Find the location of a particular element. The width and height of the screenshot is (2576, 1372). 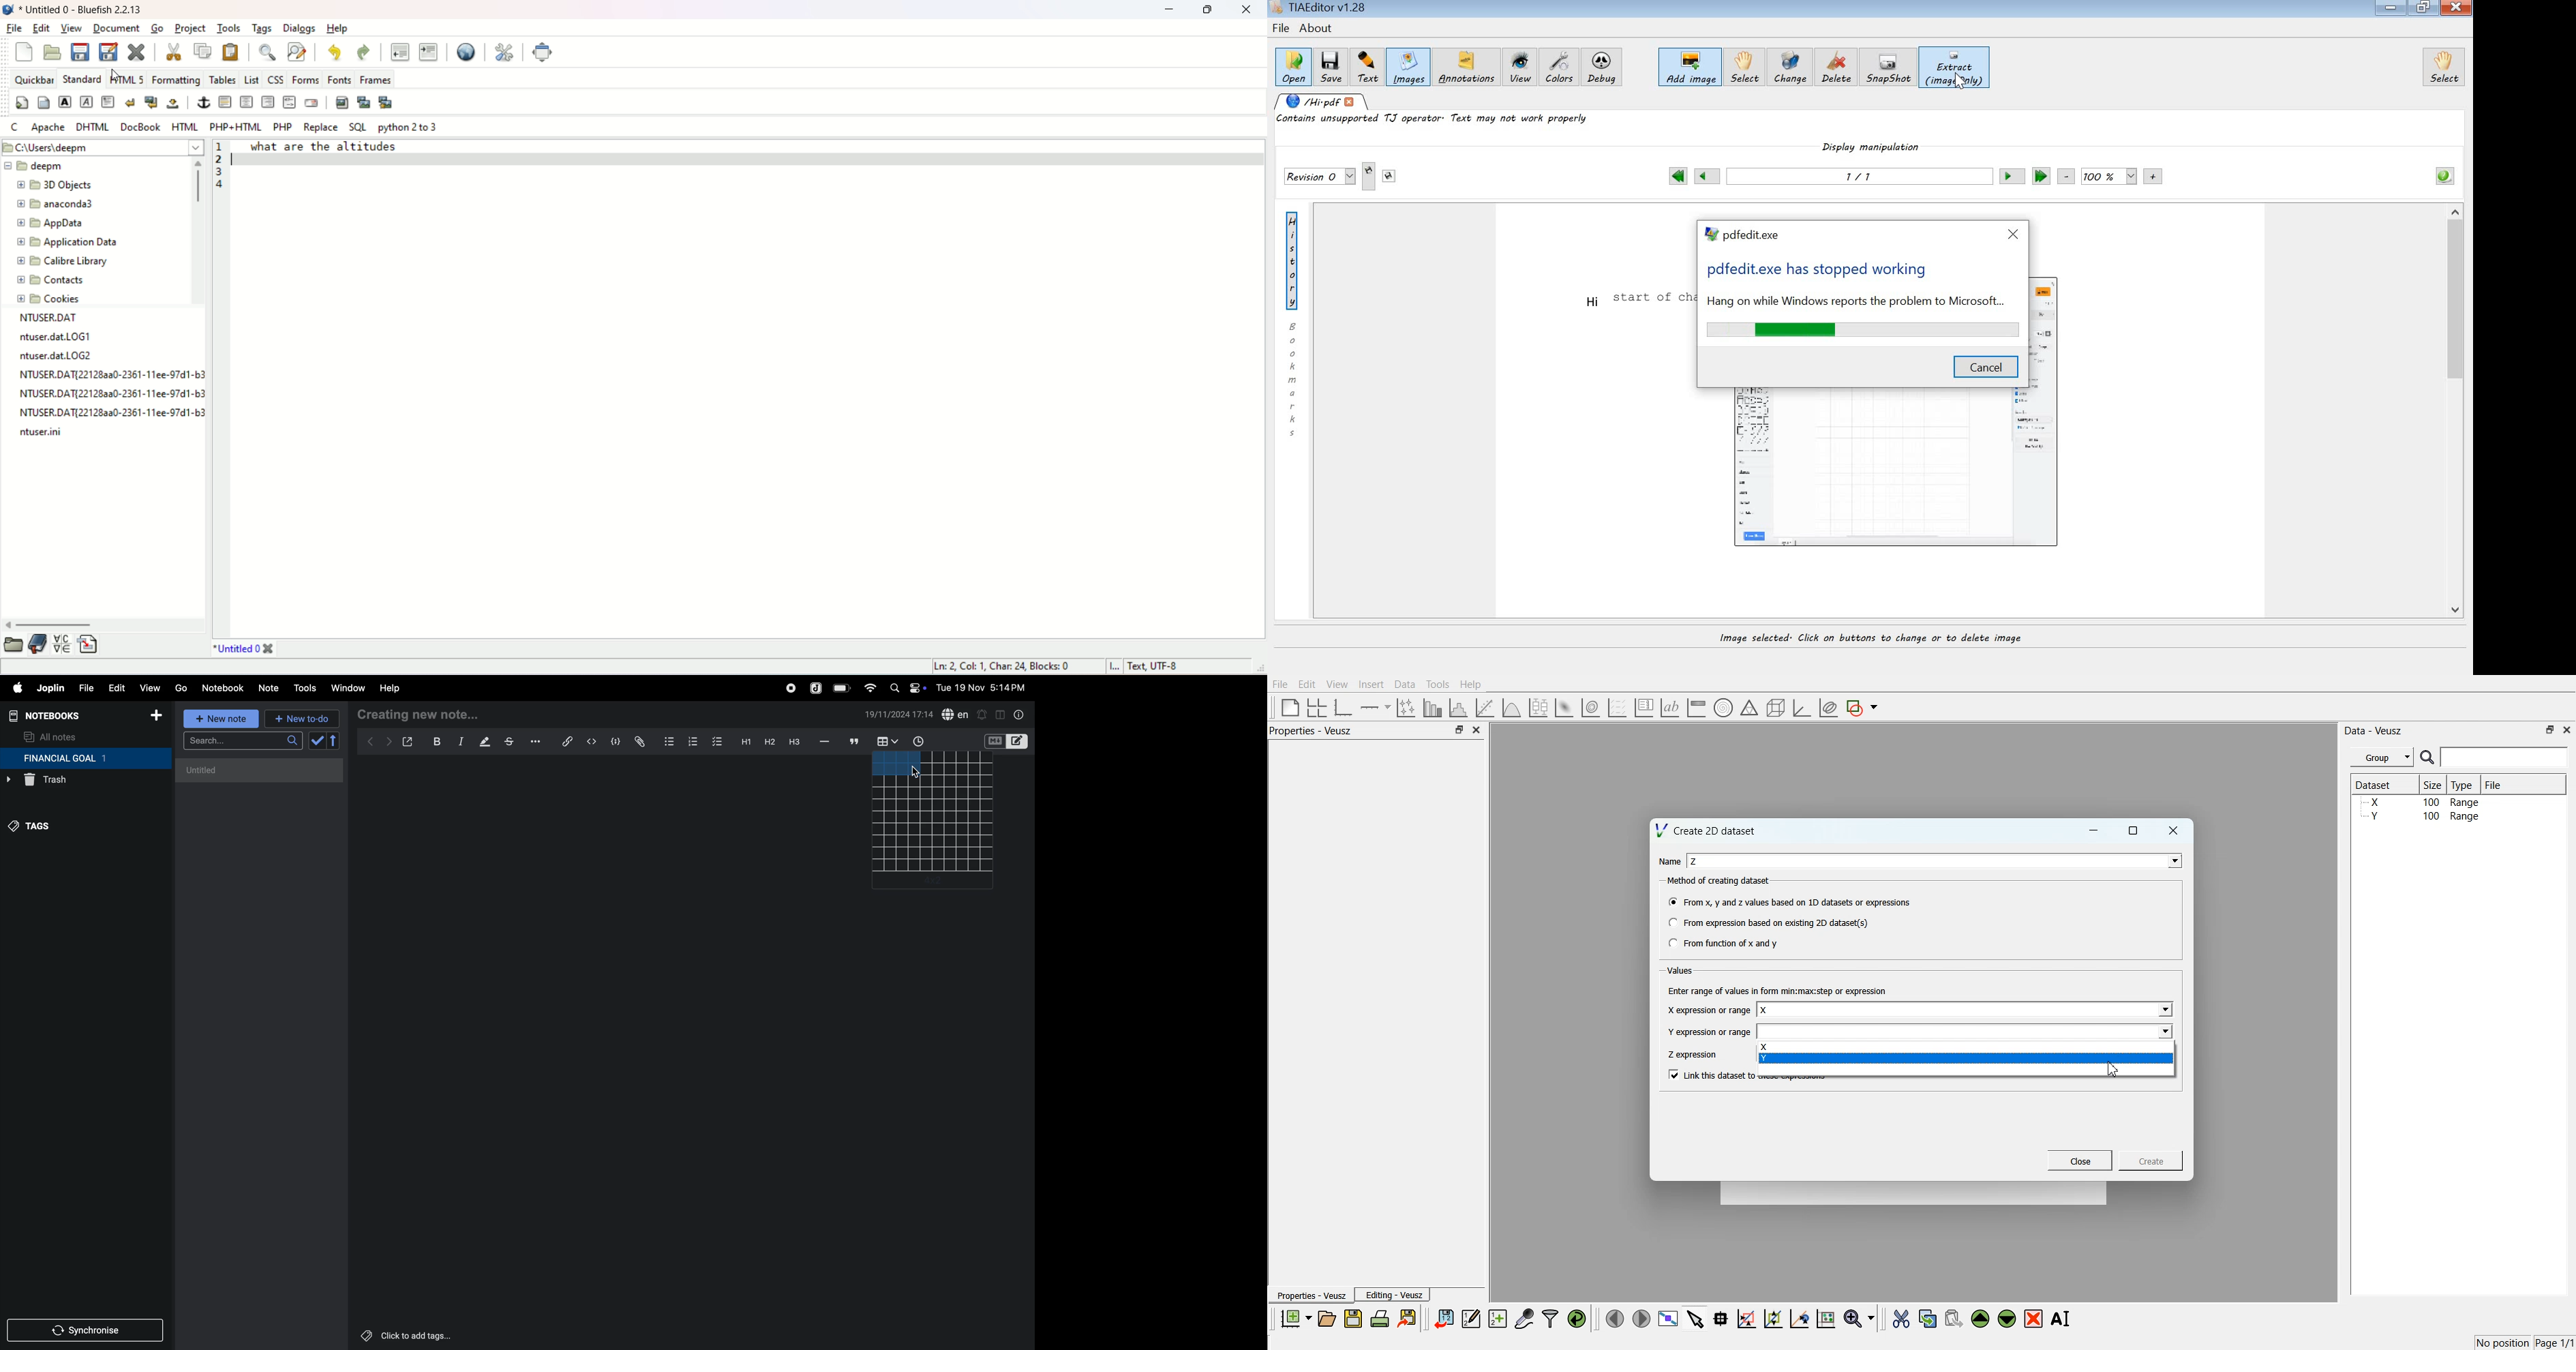

anchor/hyperlink is located at coordinates (205, 102).